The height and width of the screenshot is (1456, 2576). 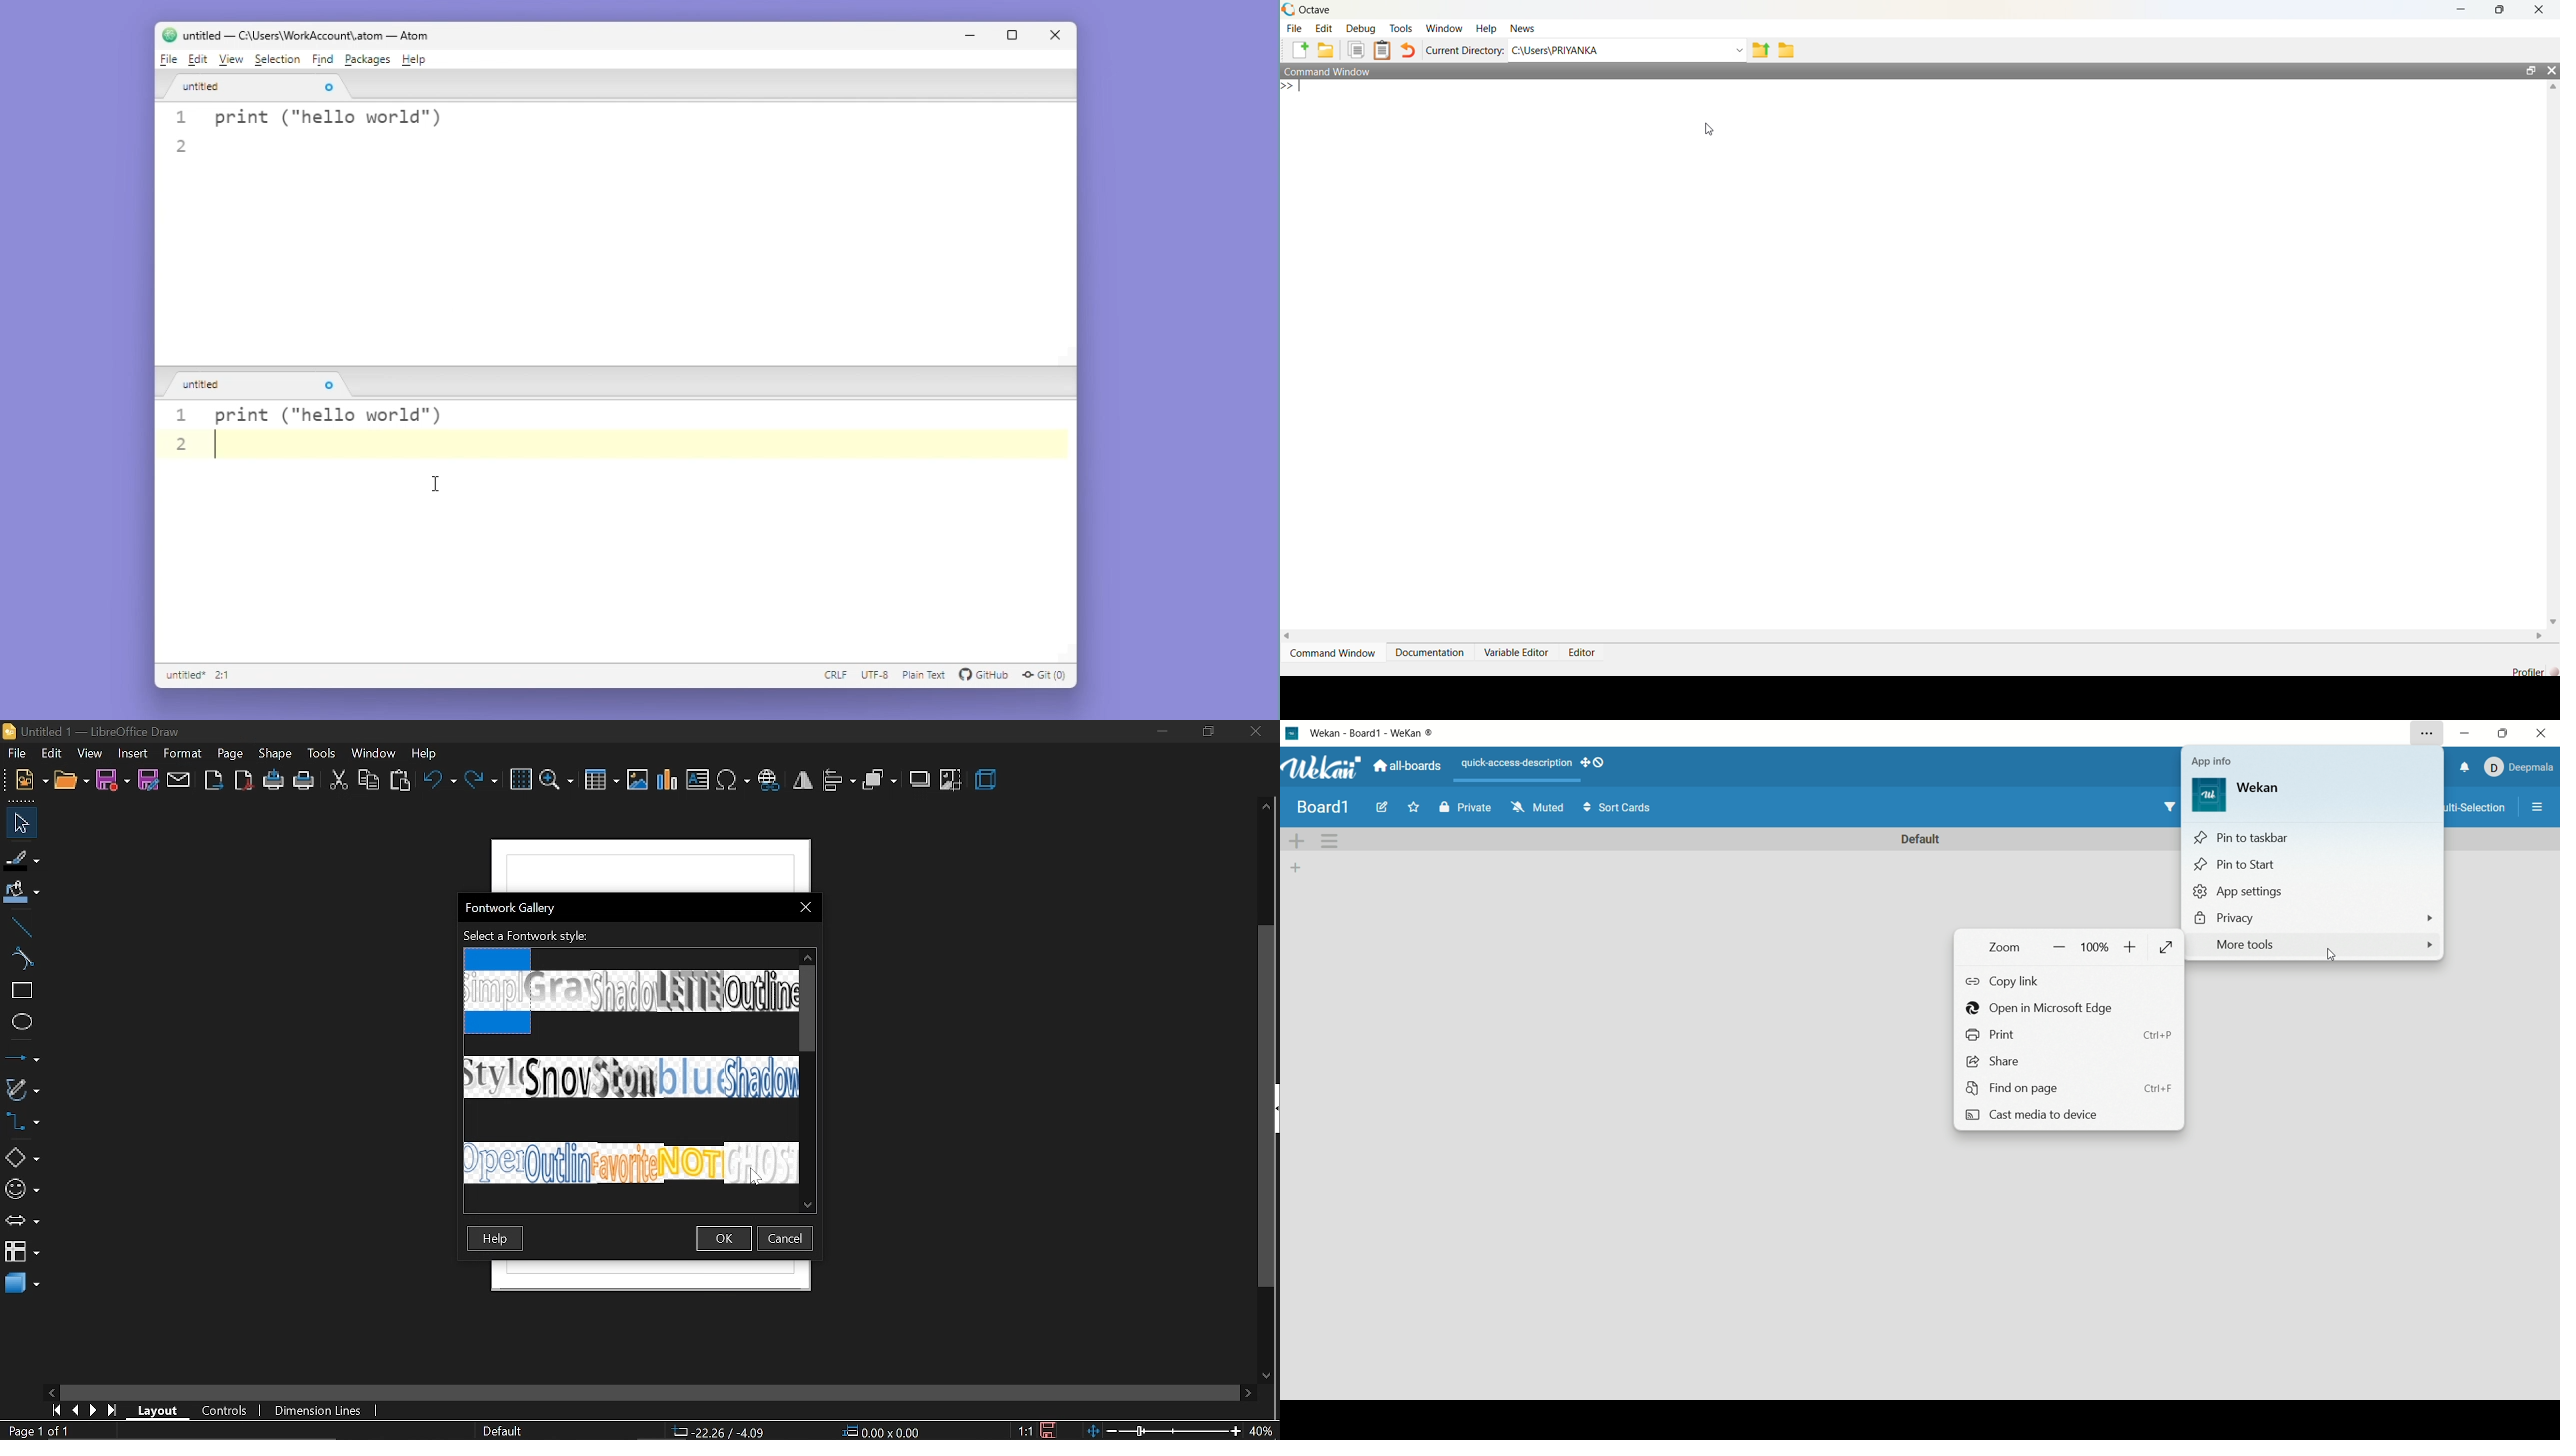 I want to click on Edit, so click(x=1325, y=28).